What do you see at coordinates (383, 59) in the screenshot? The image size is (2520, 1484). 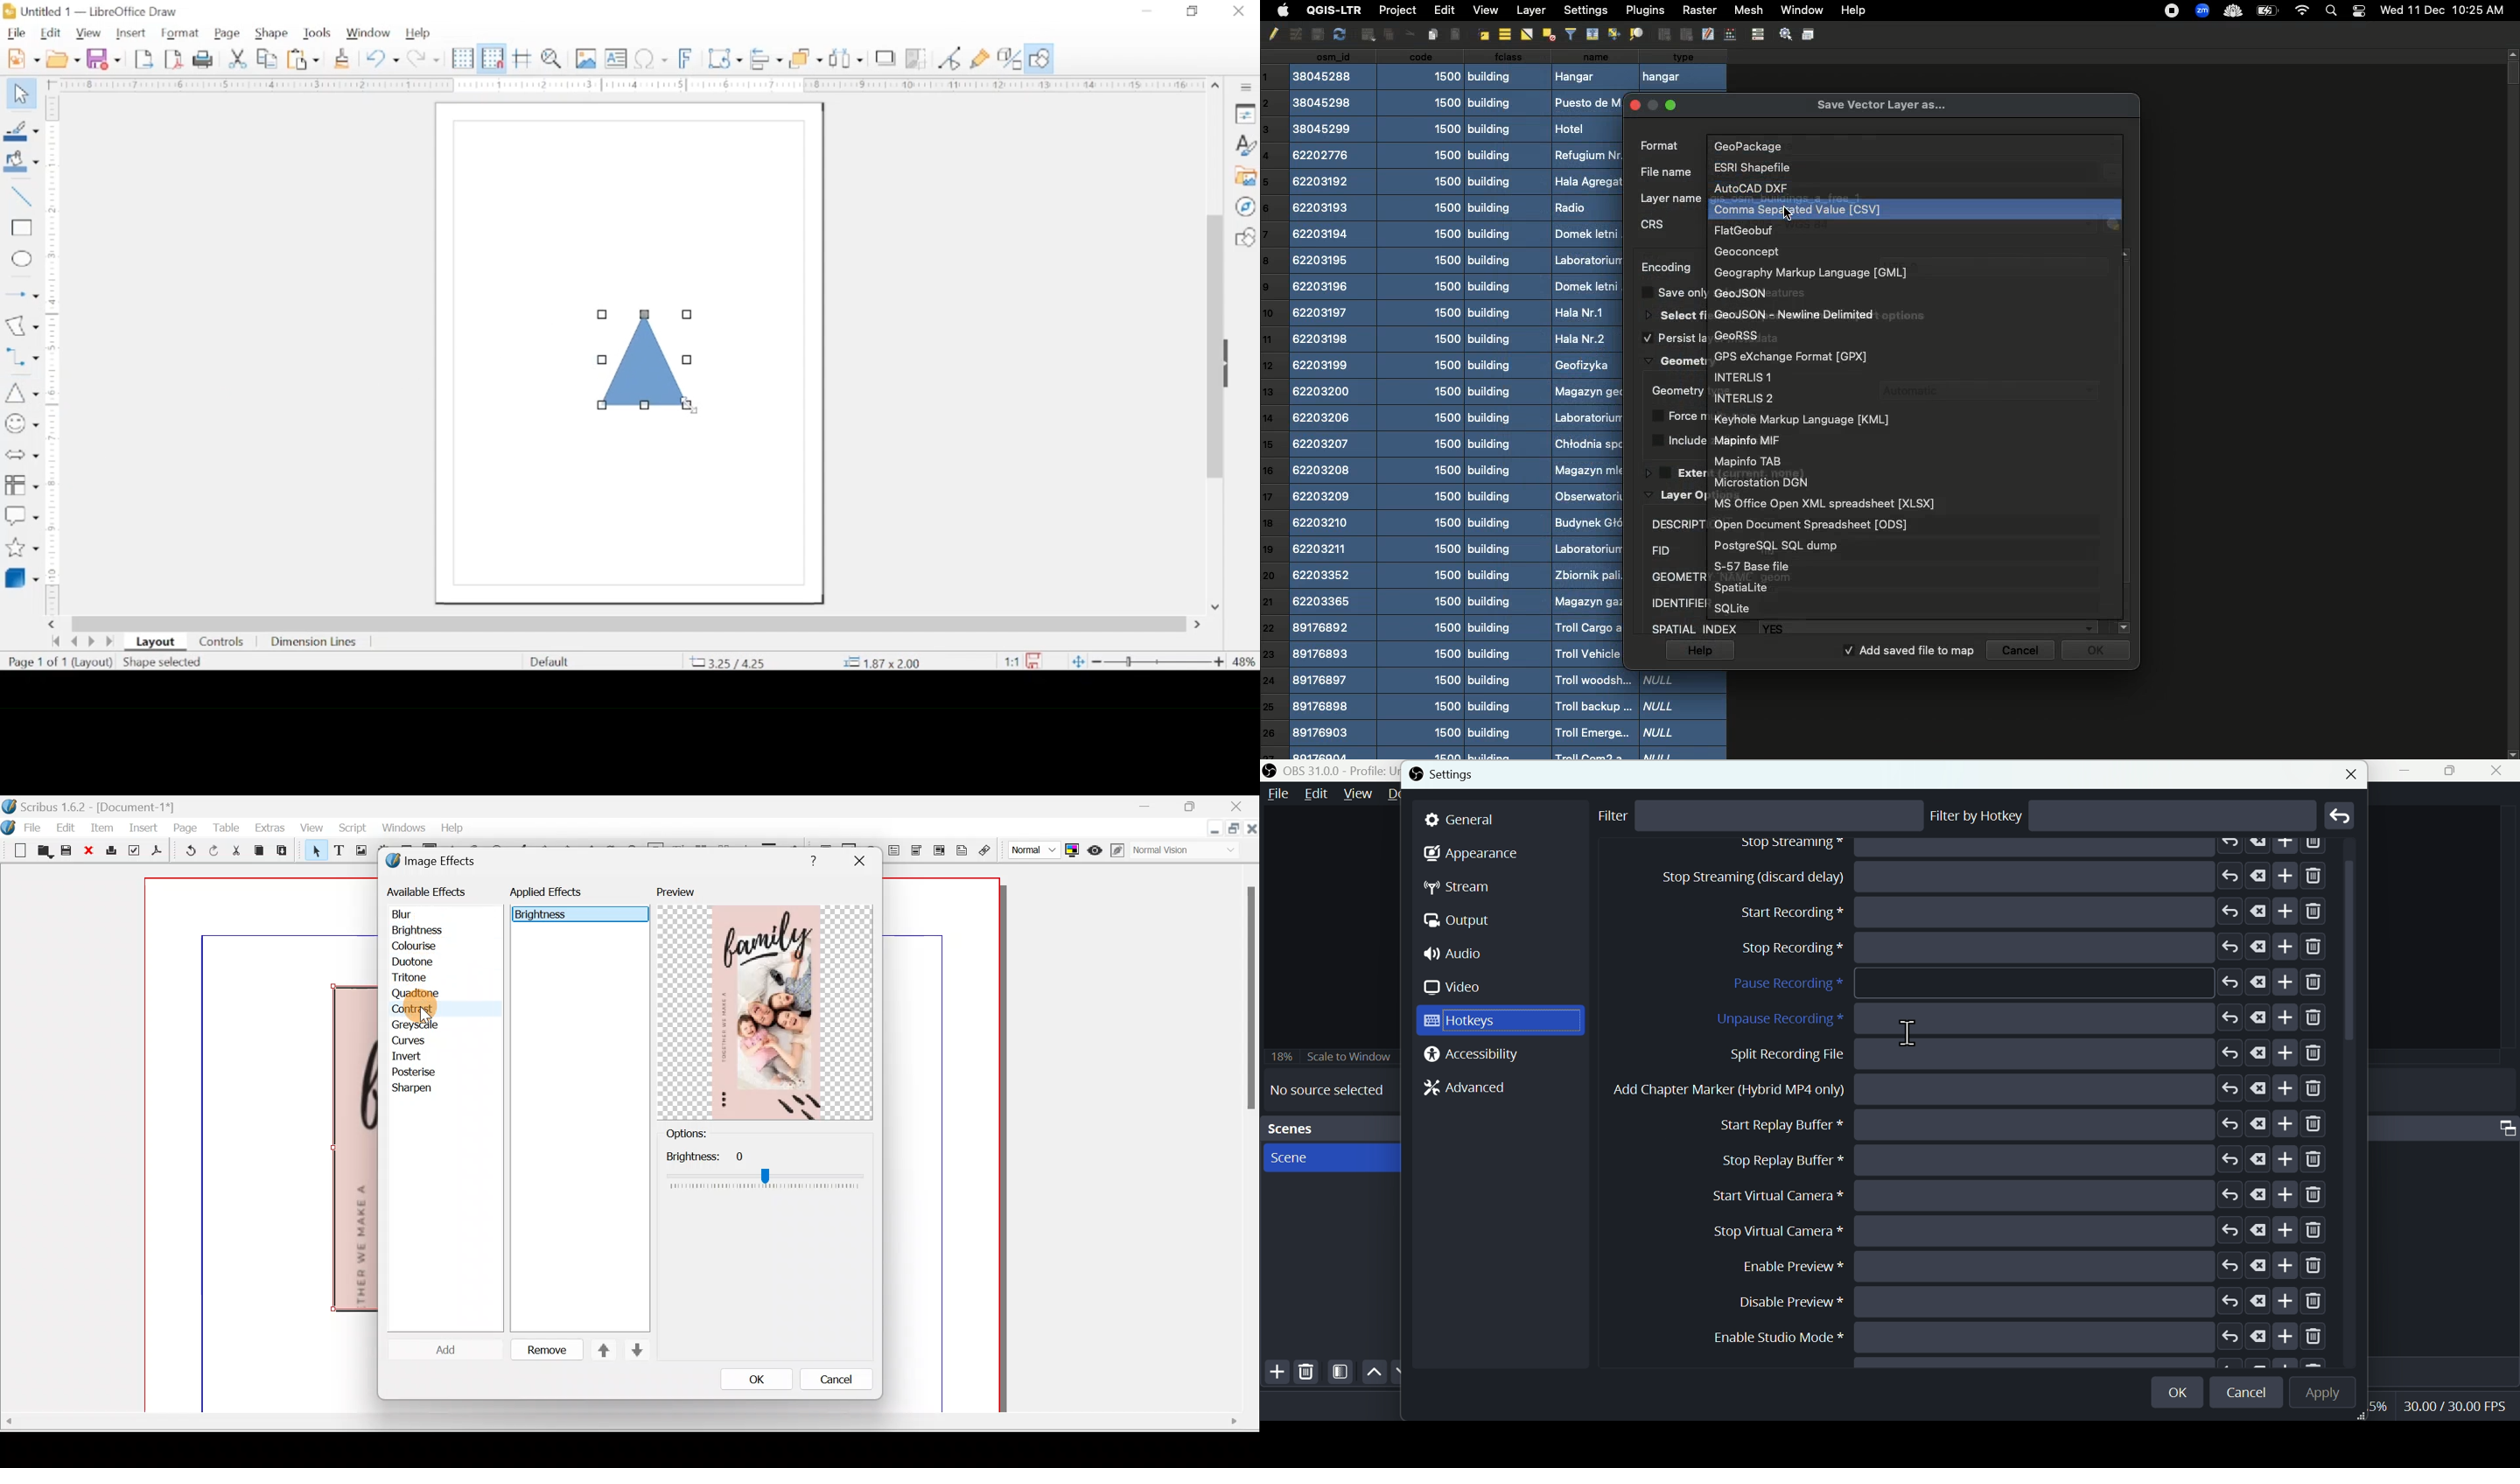 I see `undo` at bounding box center [383, 59].